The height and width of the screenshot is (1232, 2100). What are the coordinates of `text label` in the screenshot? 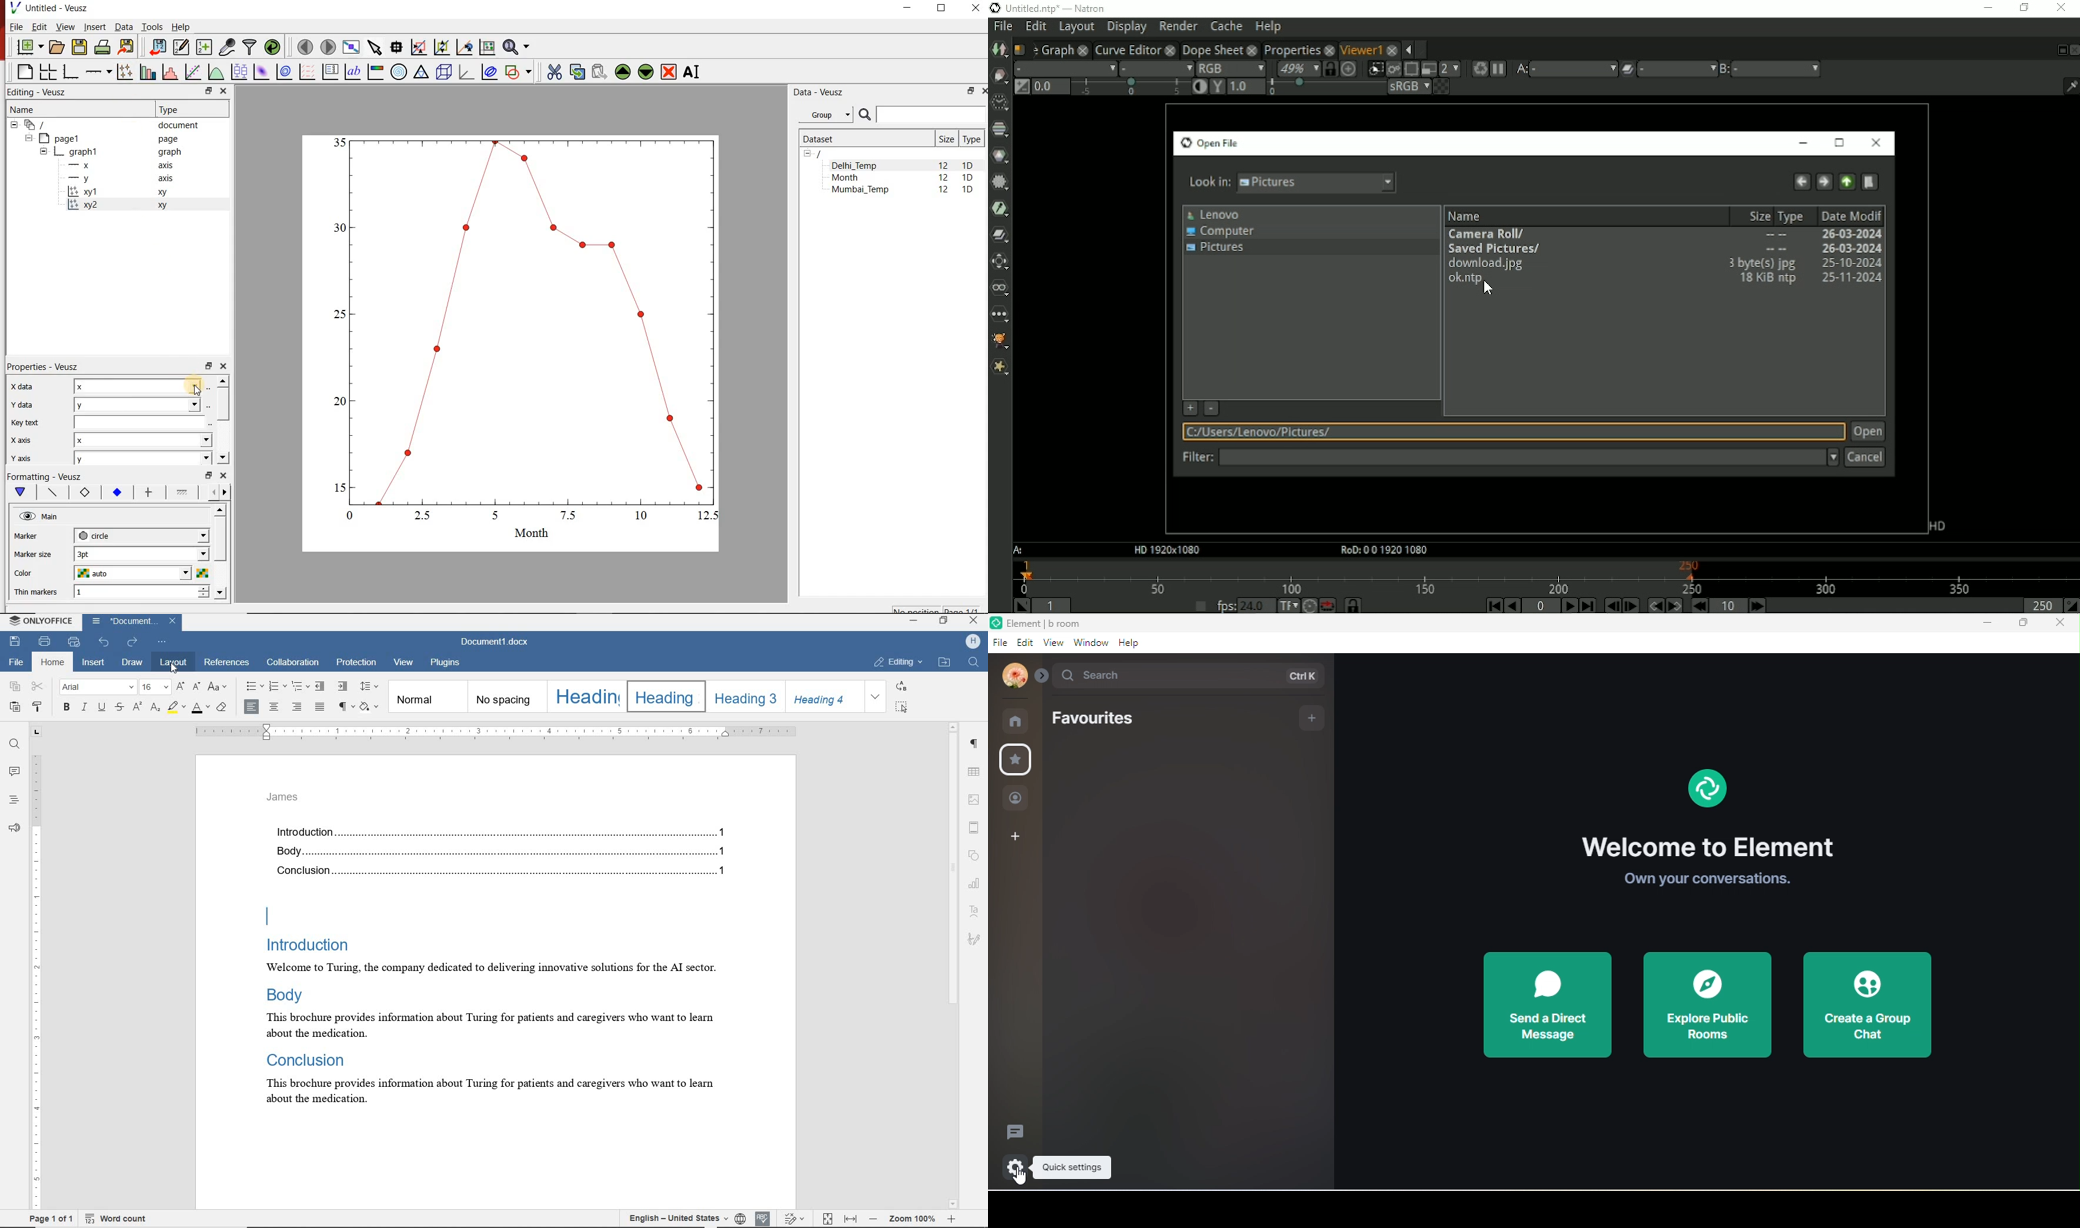 It's located at (352, 72).